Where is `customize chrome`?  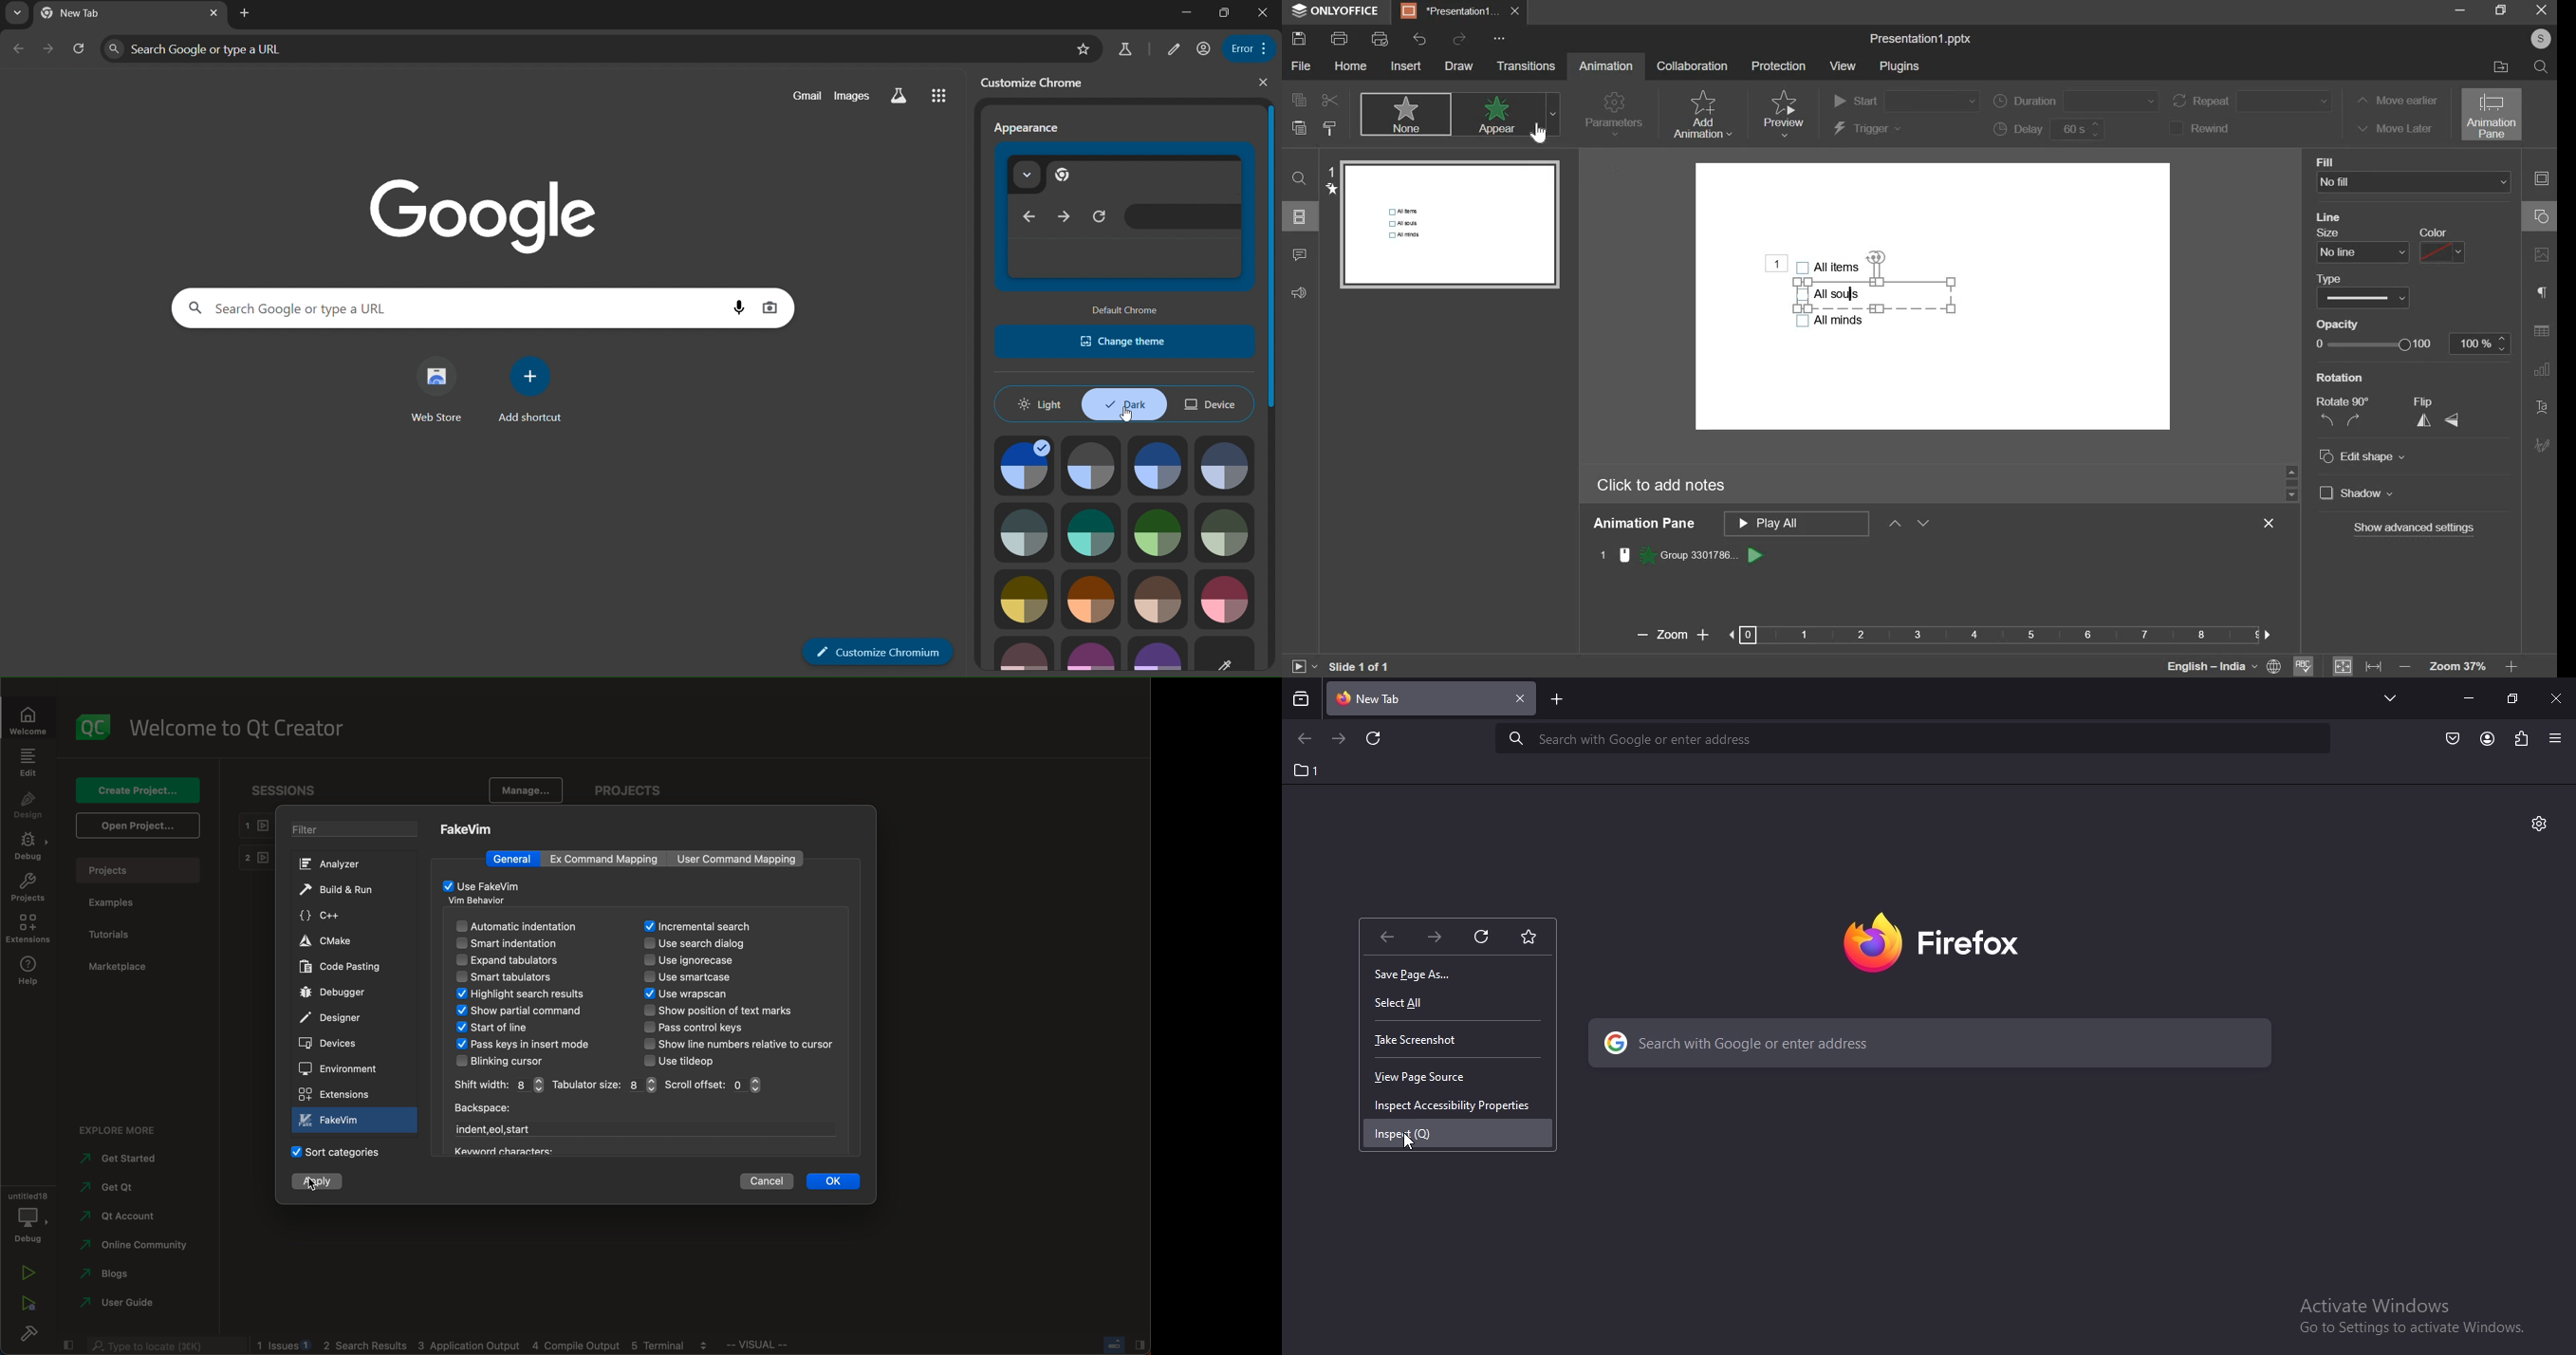 customize chrome is located at coordinates (1035, 84).